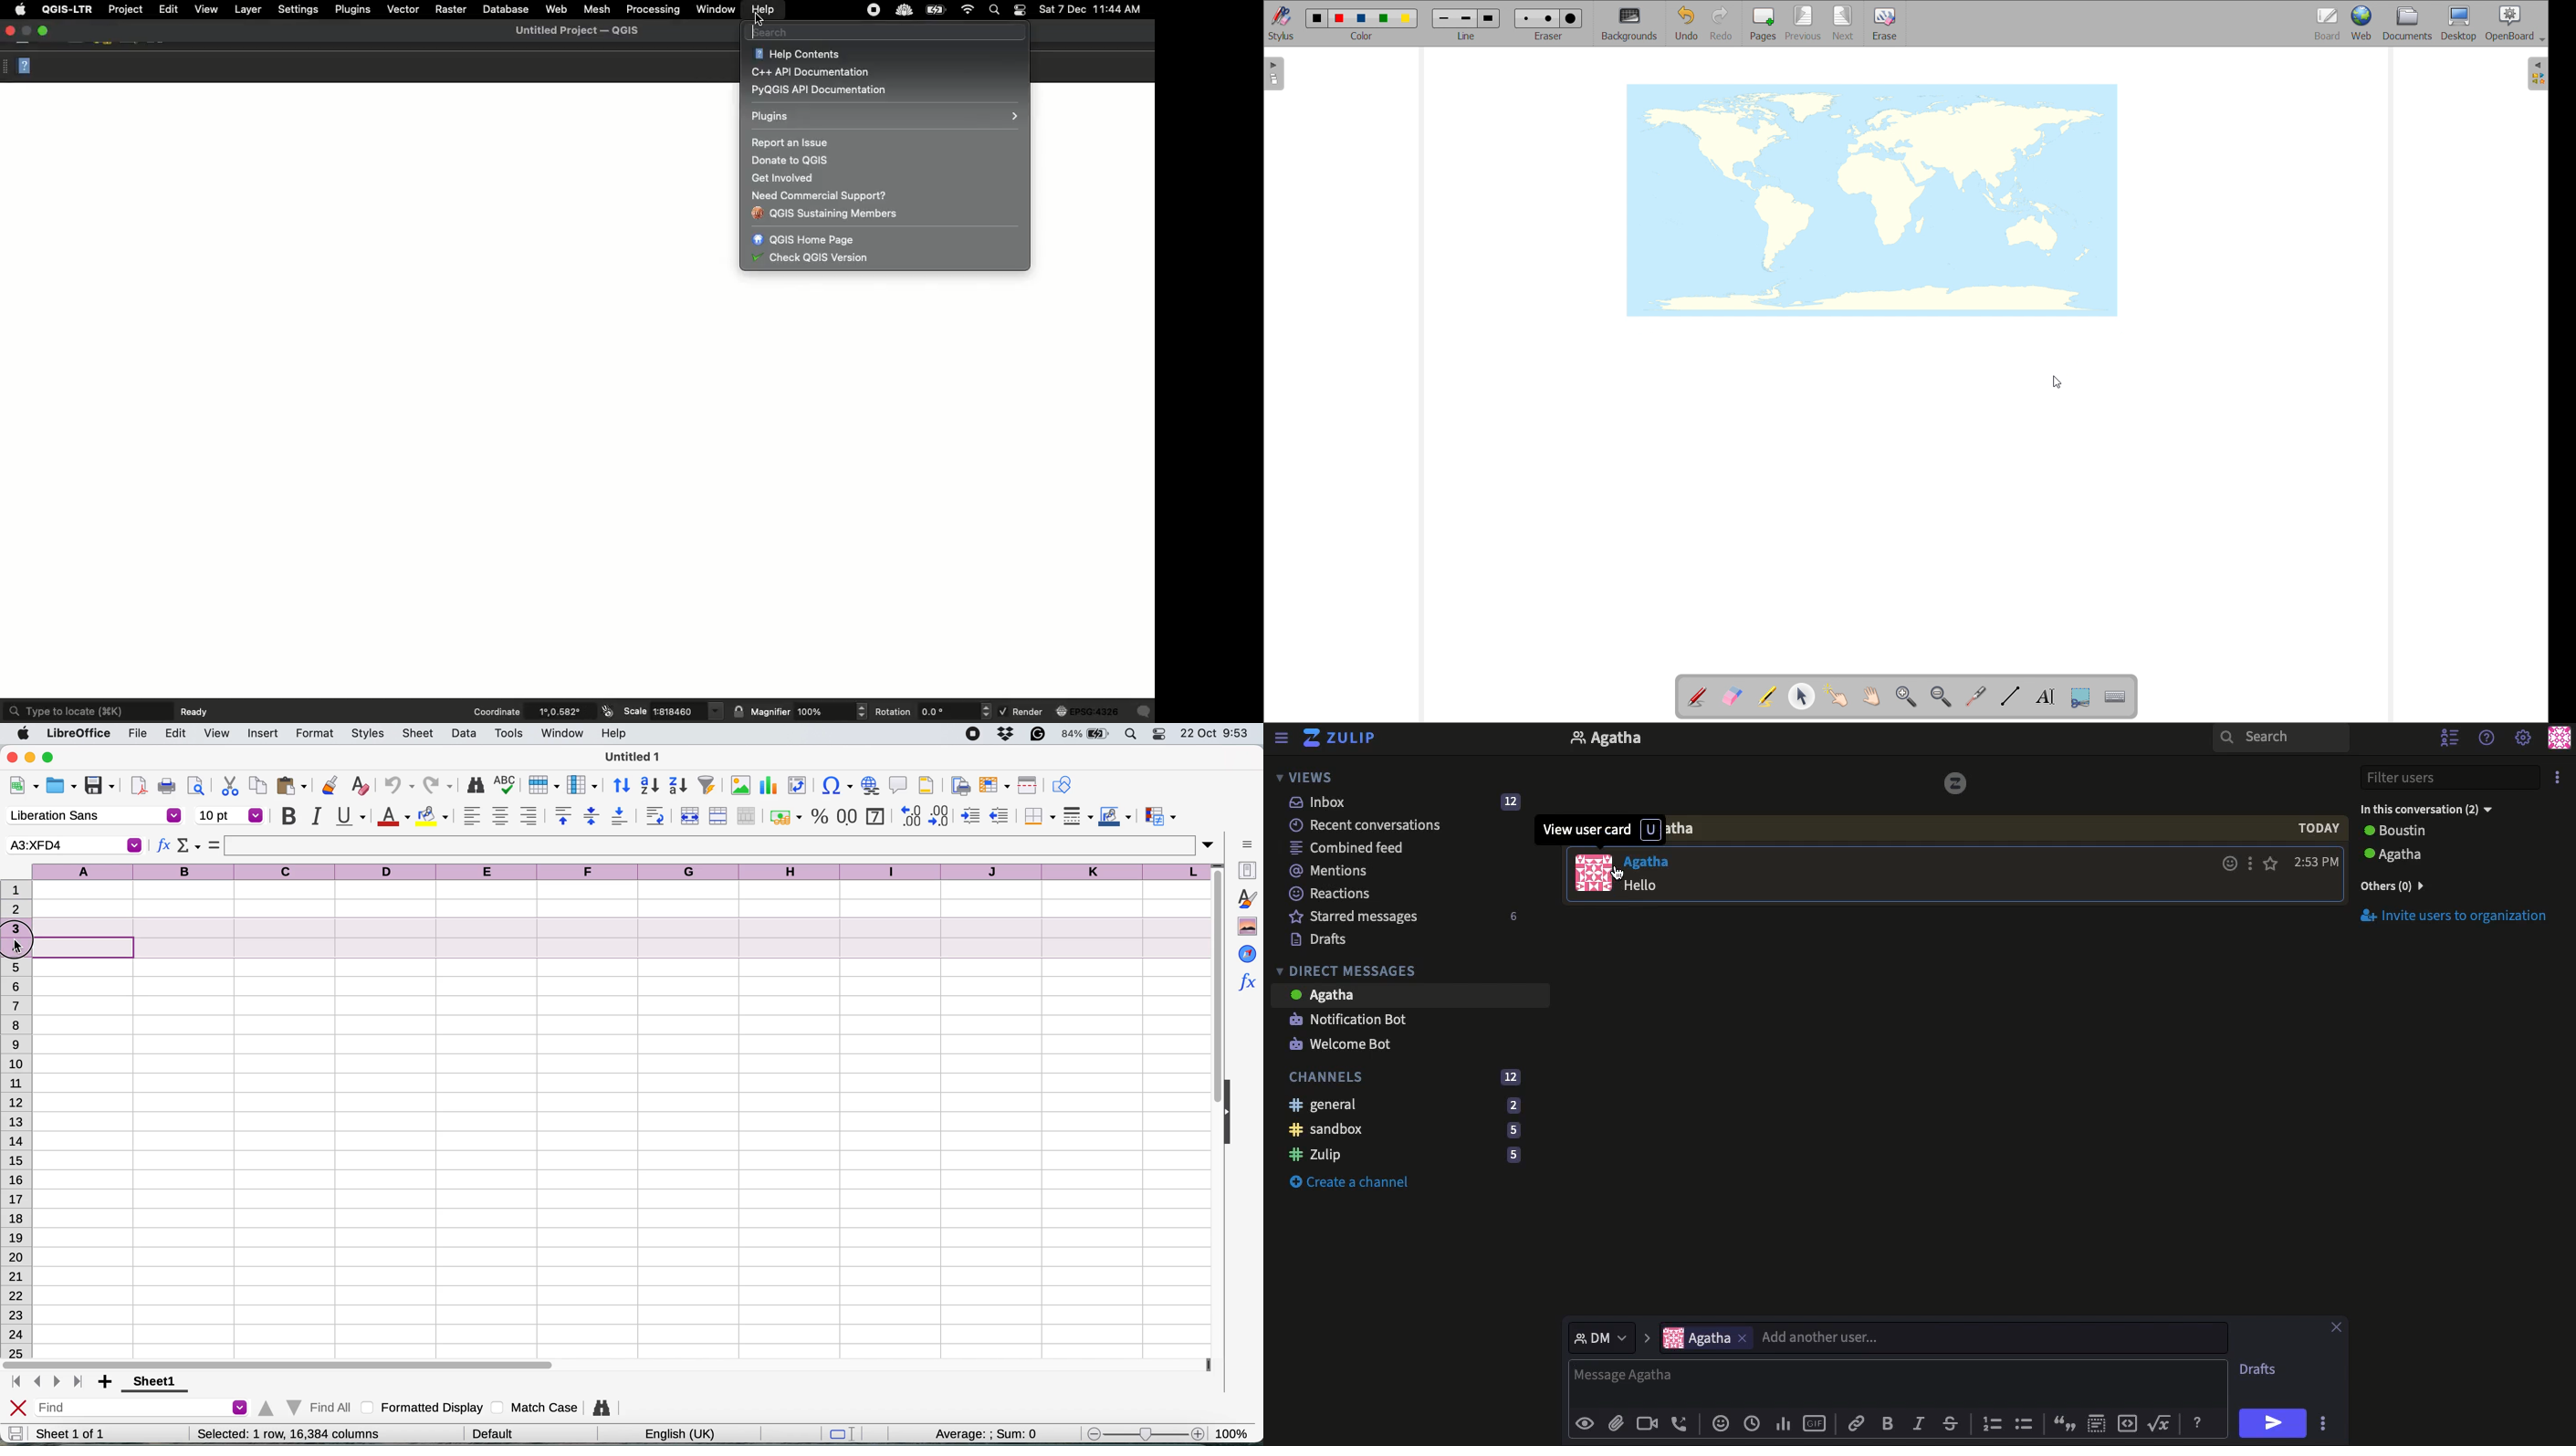 The height and width of the screenshot is (1456, 2576). I want to click on battery, so click(1087, 734).